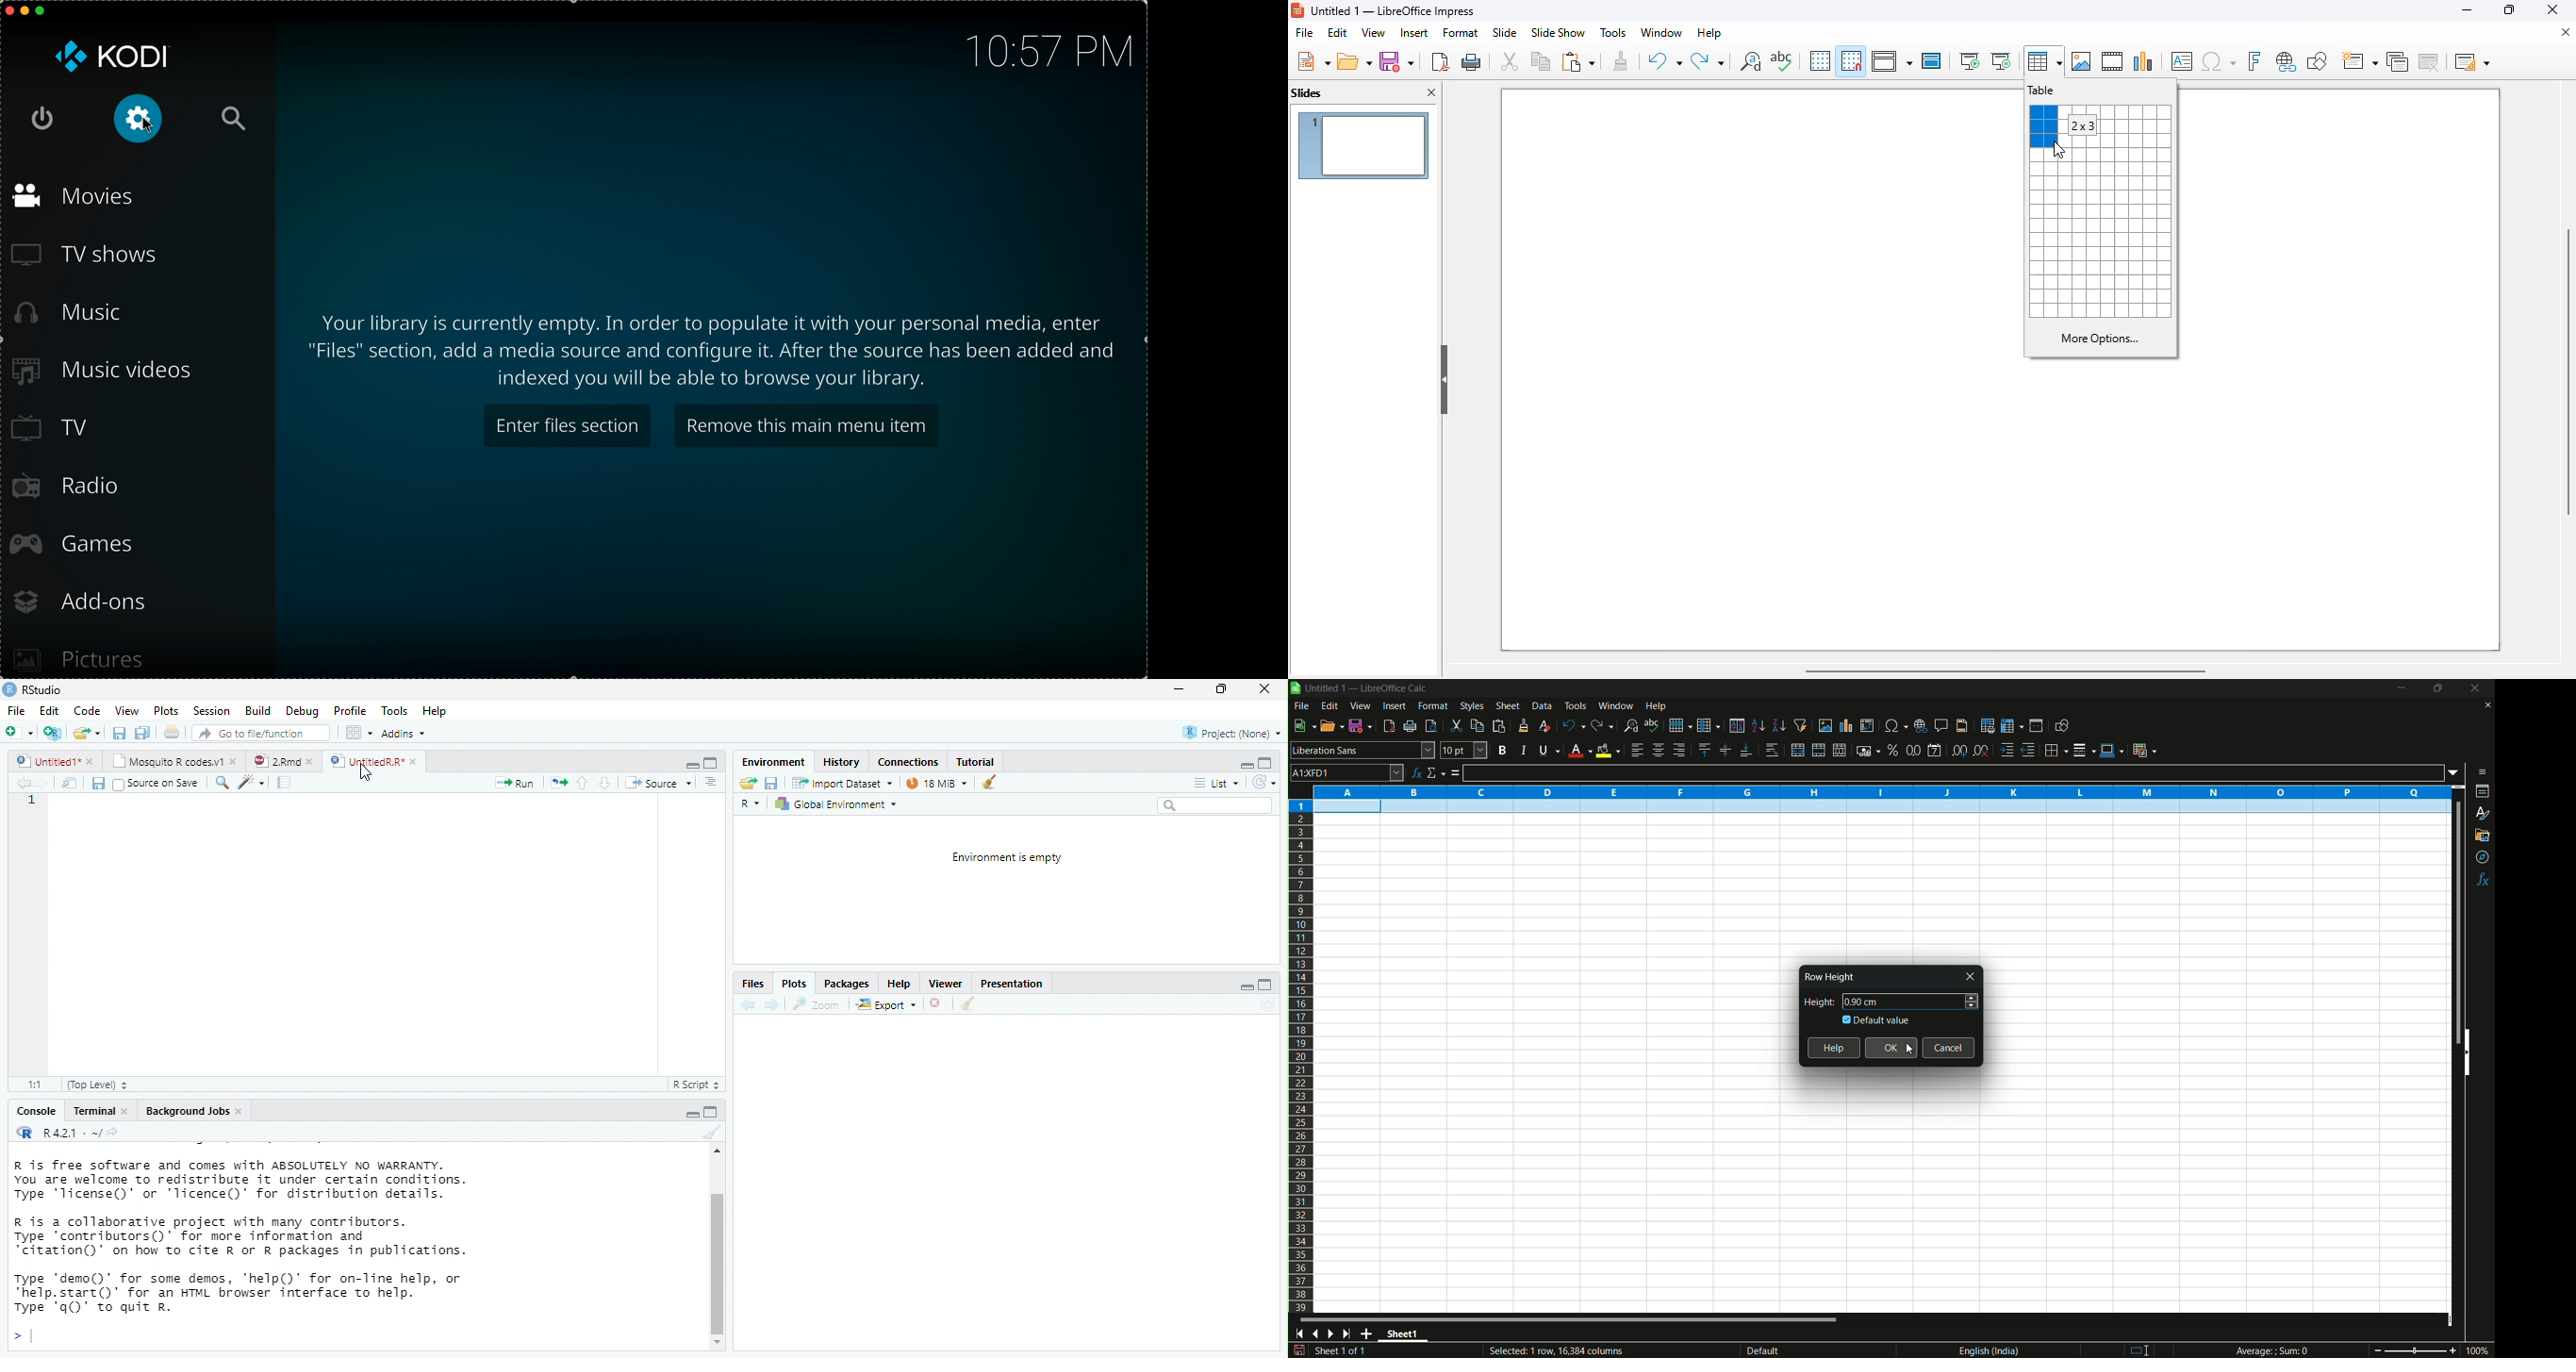 The height and width of the screenshot is (1372, 2576). Describe the element at coordinates (87, 734) in the screenshot. I see `open an existing file` at that location.